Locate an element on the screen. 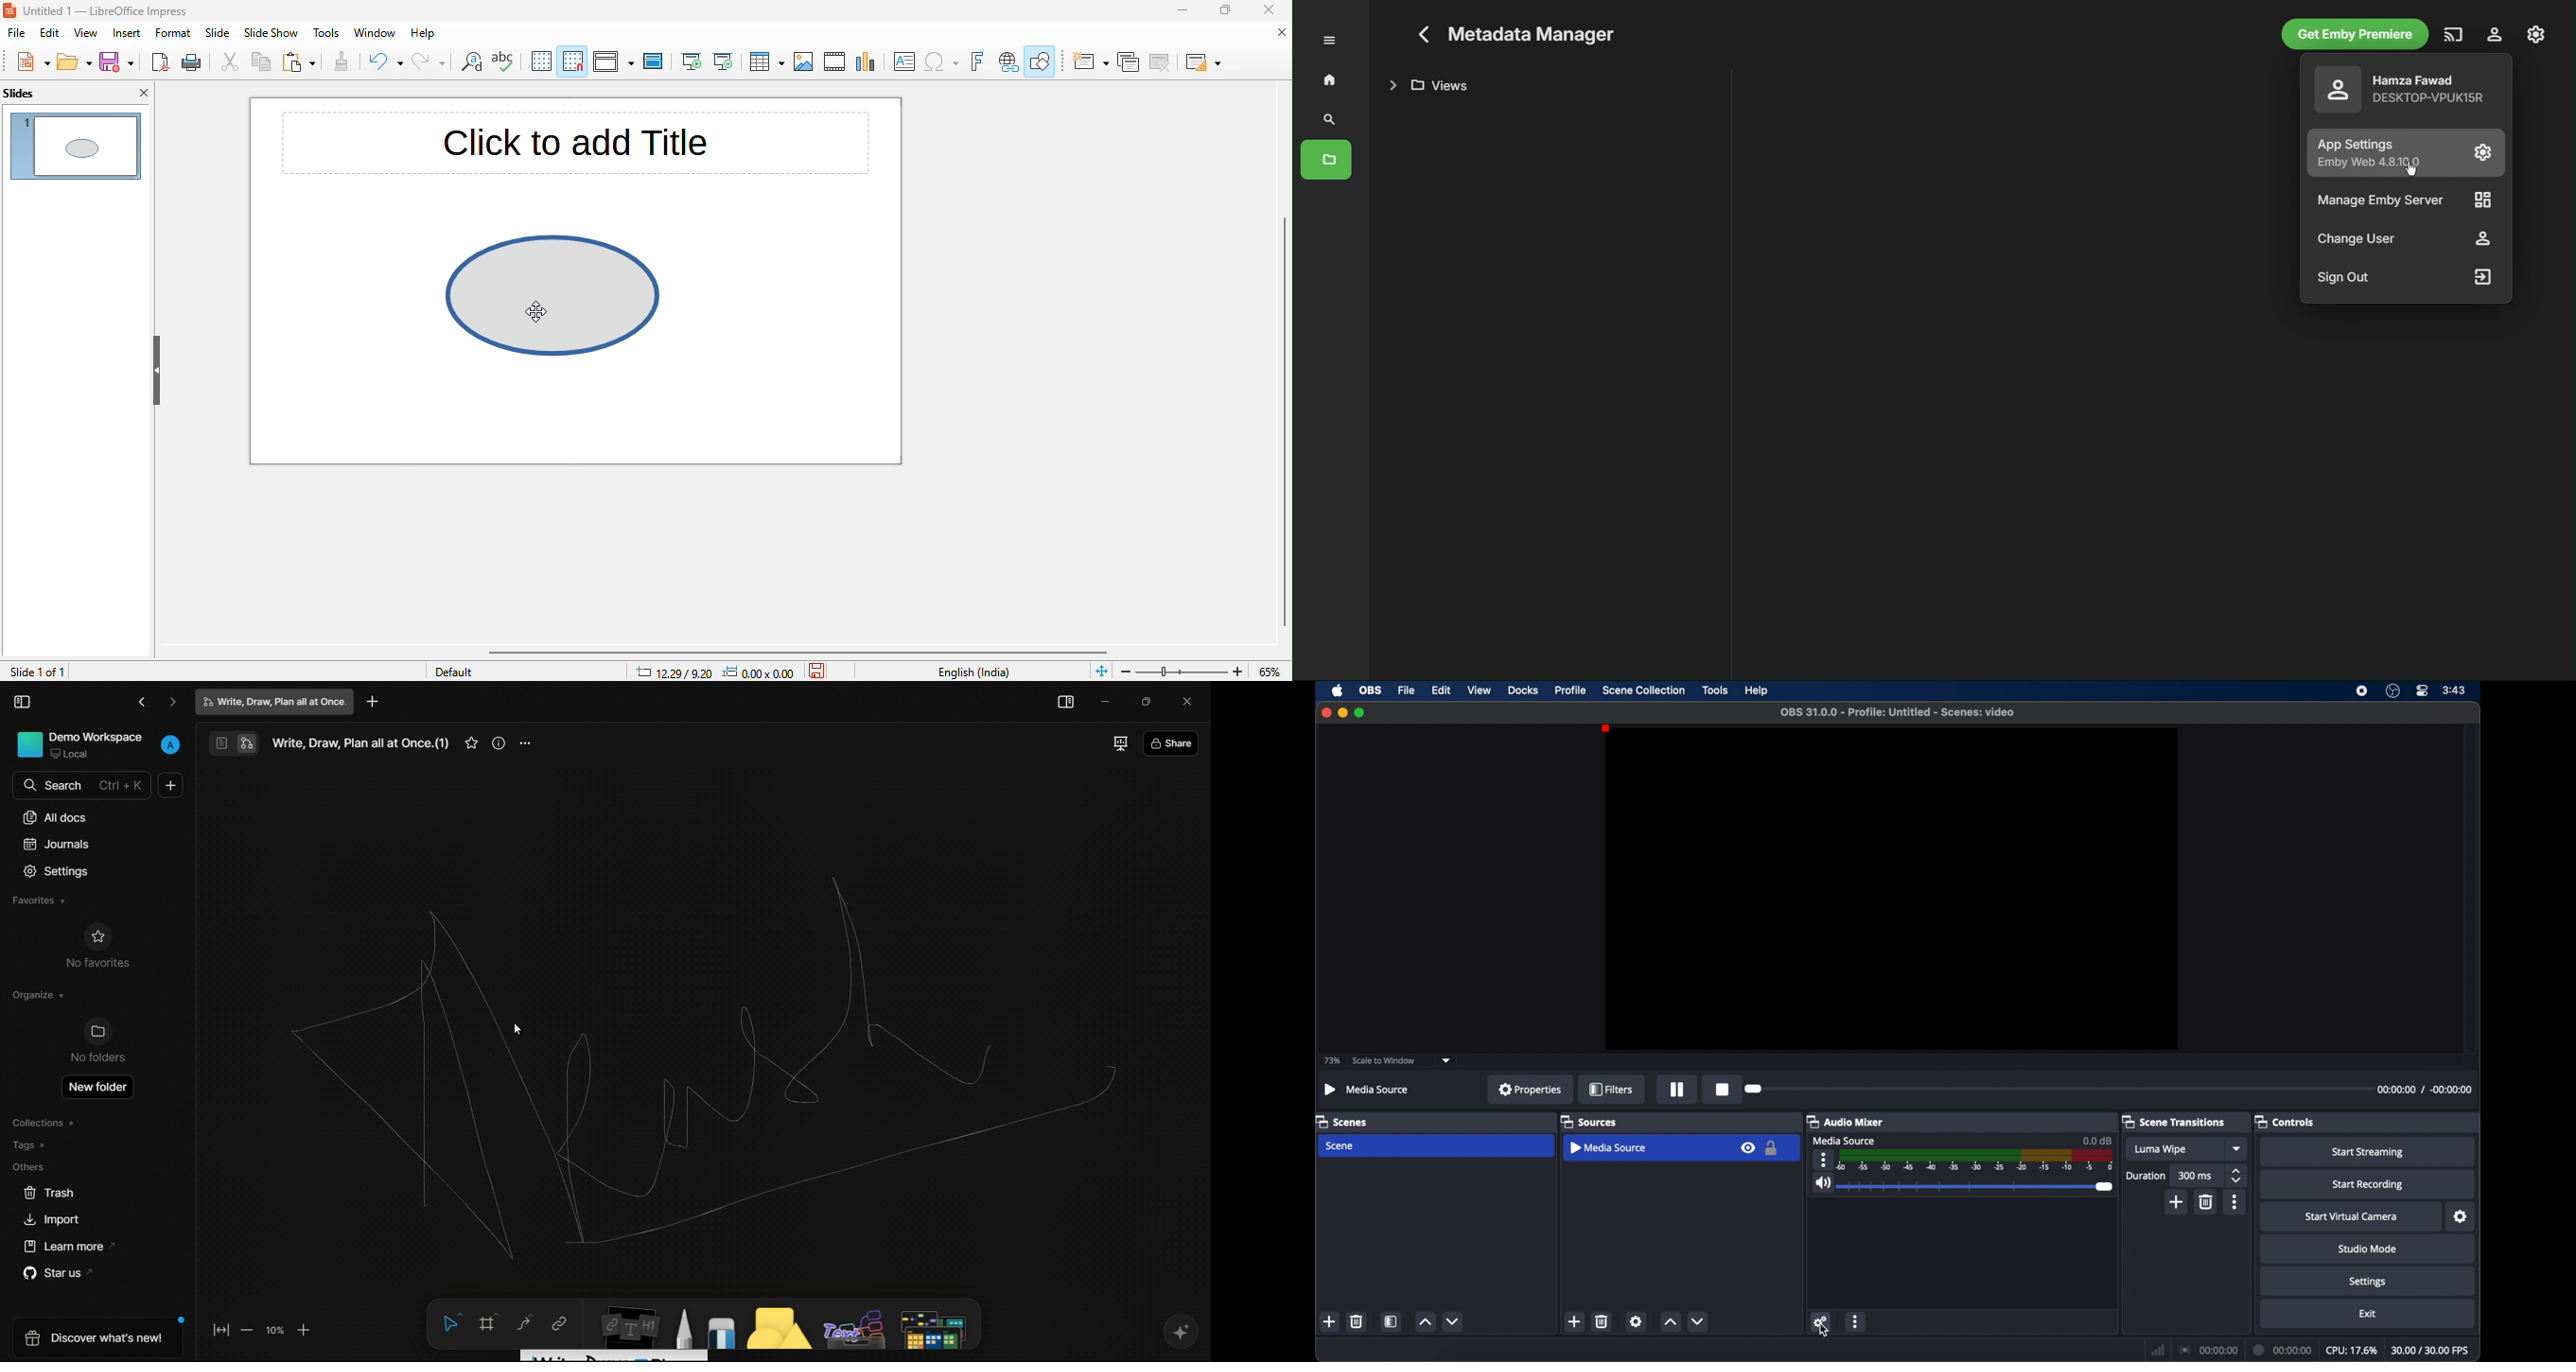  delete is located at coordinates (1356, 1322).